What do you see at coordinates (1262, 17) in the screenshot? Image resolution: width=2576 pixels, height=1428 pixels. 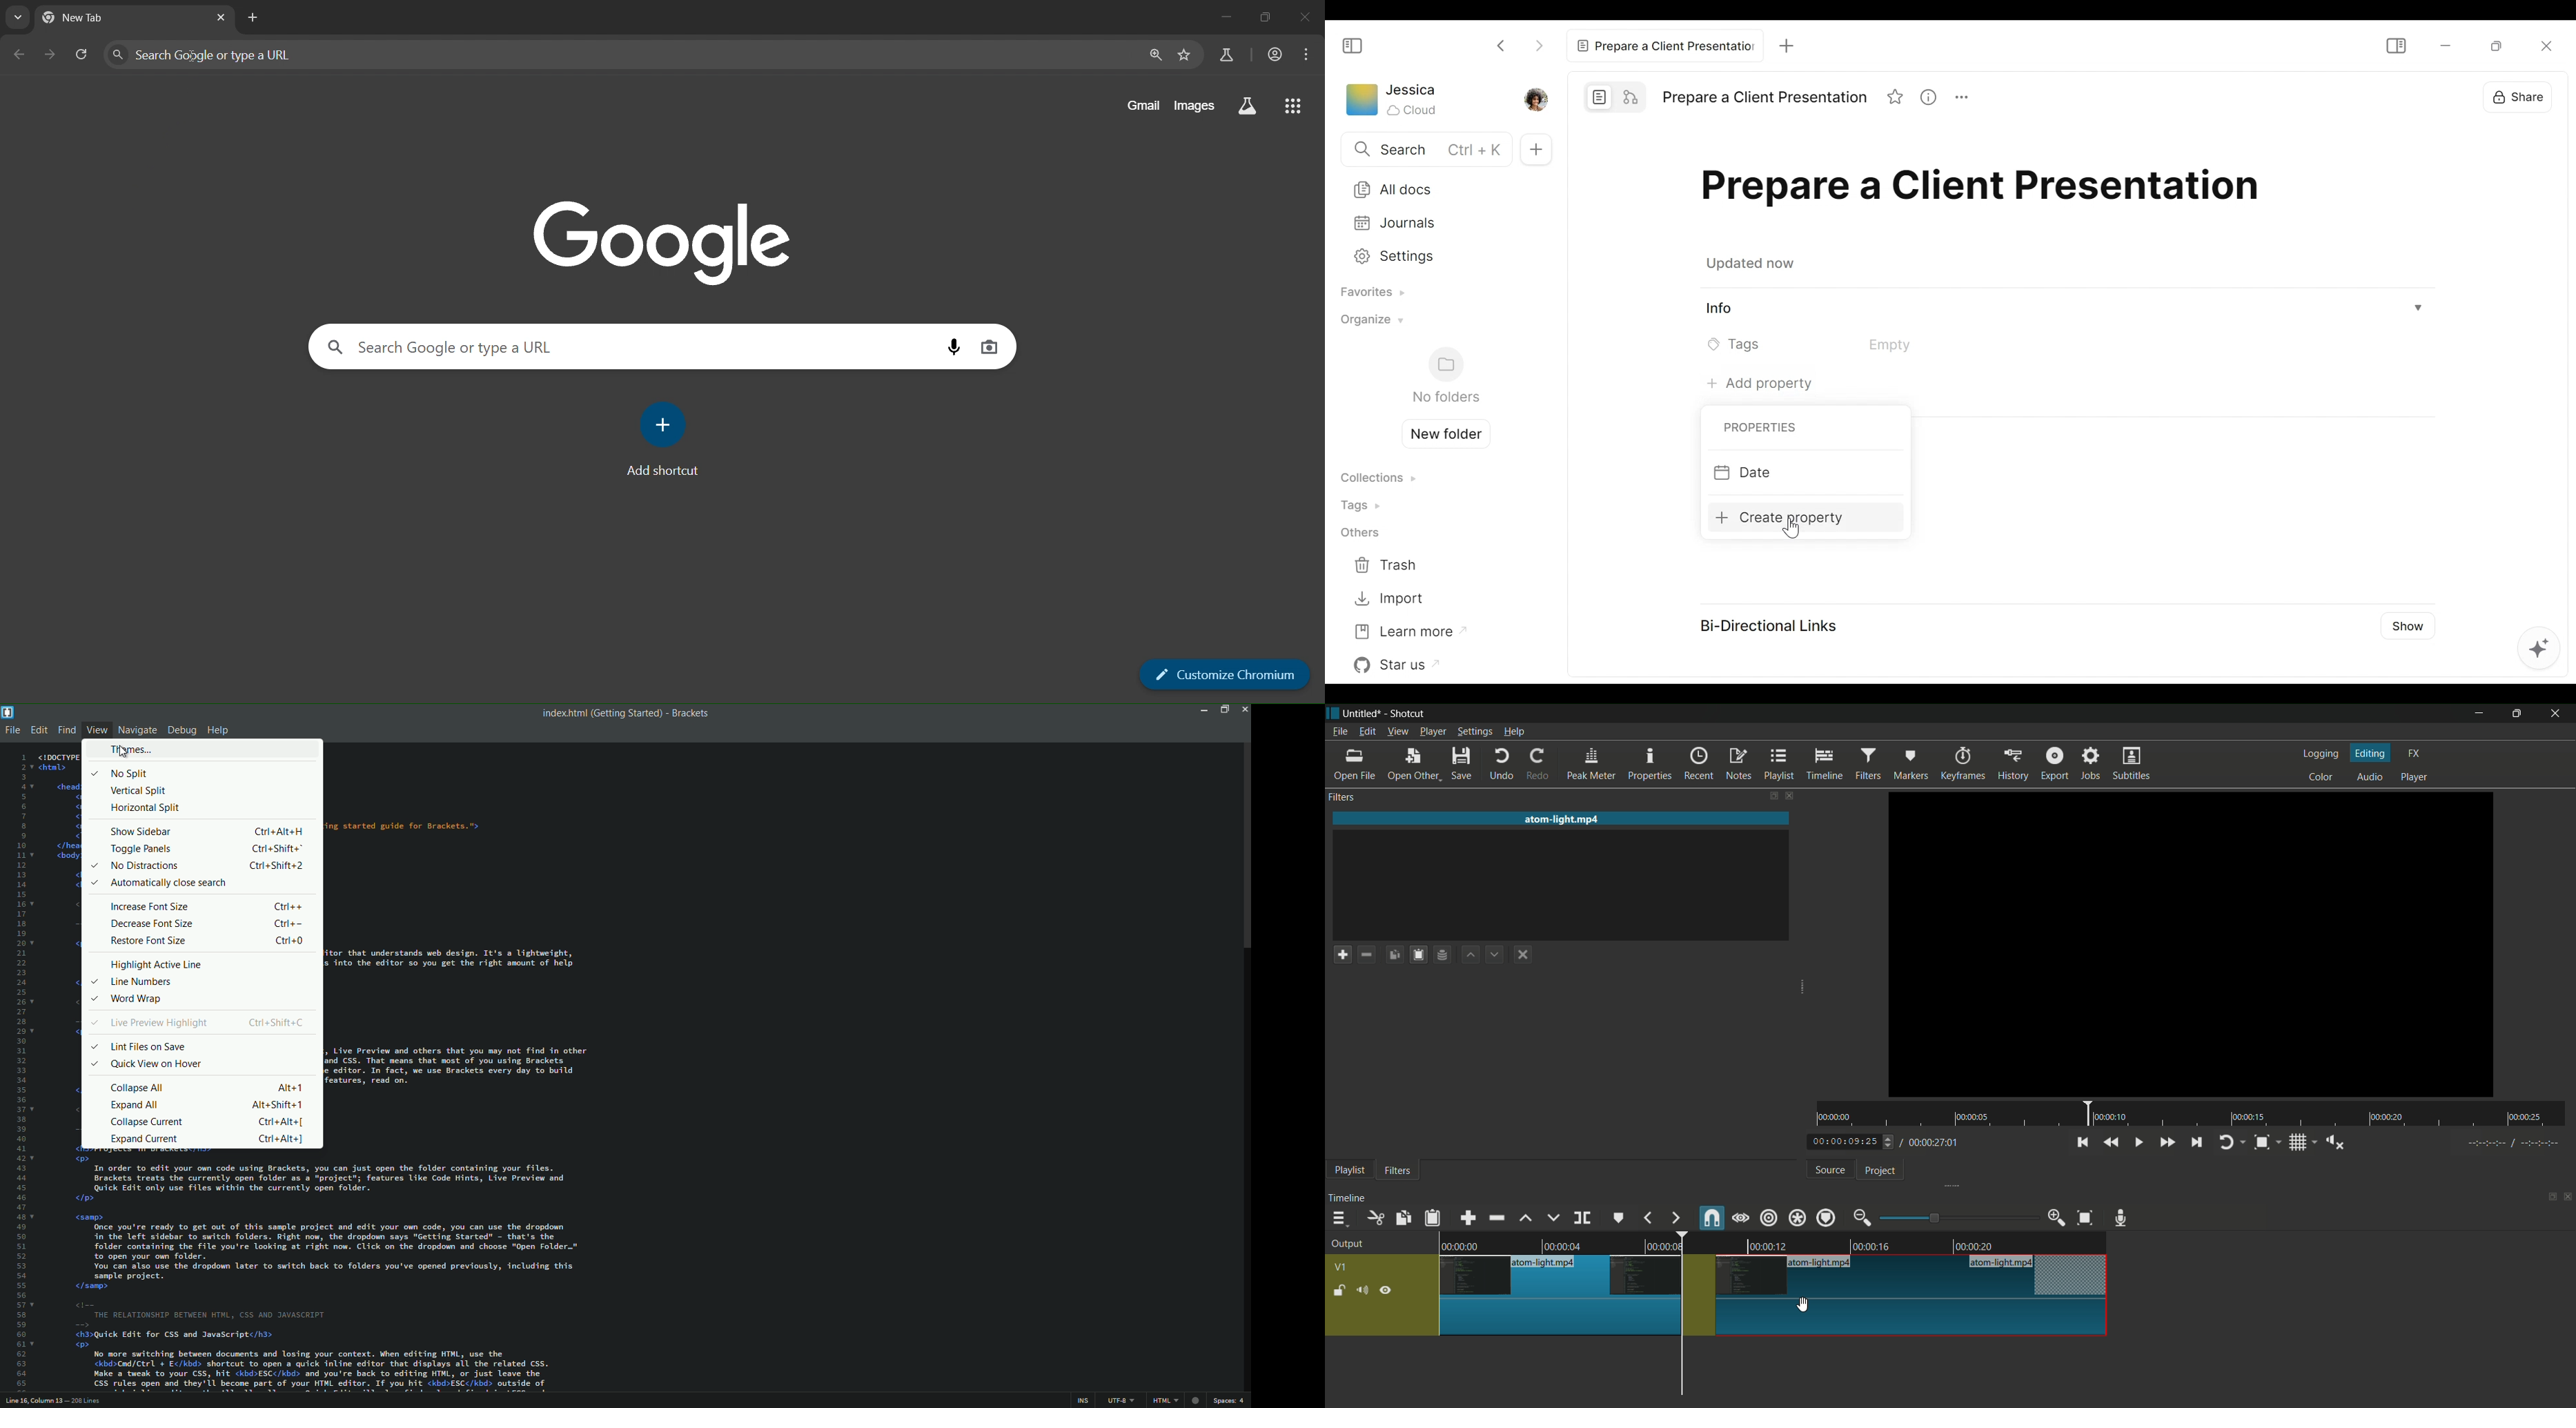 I see `restore down` at bounding box center [1262, 17].